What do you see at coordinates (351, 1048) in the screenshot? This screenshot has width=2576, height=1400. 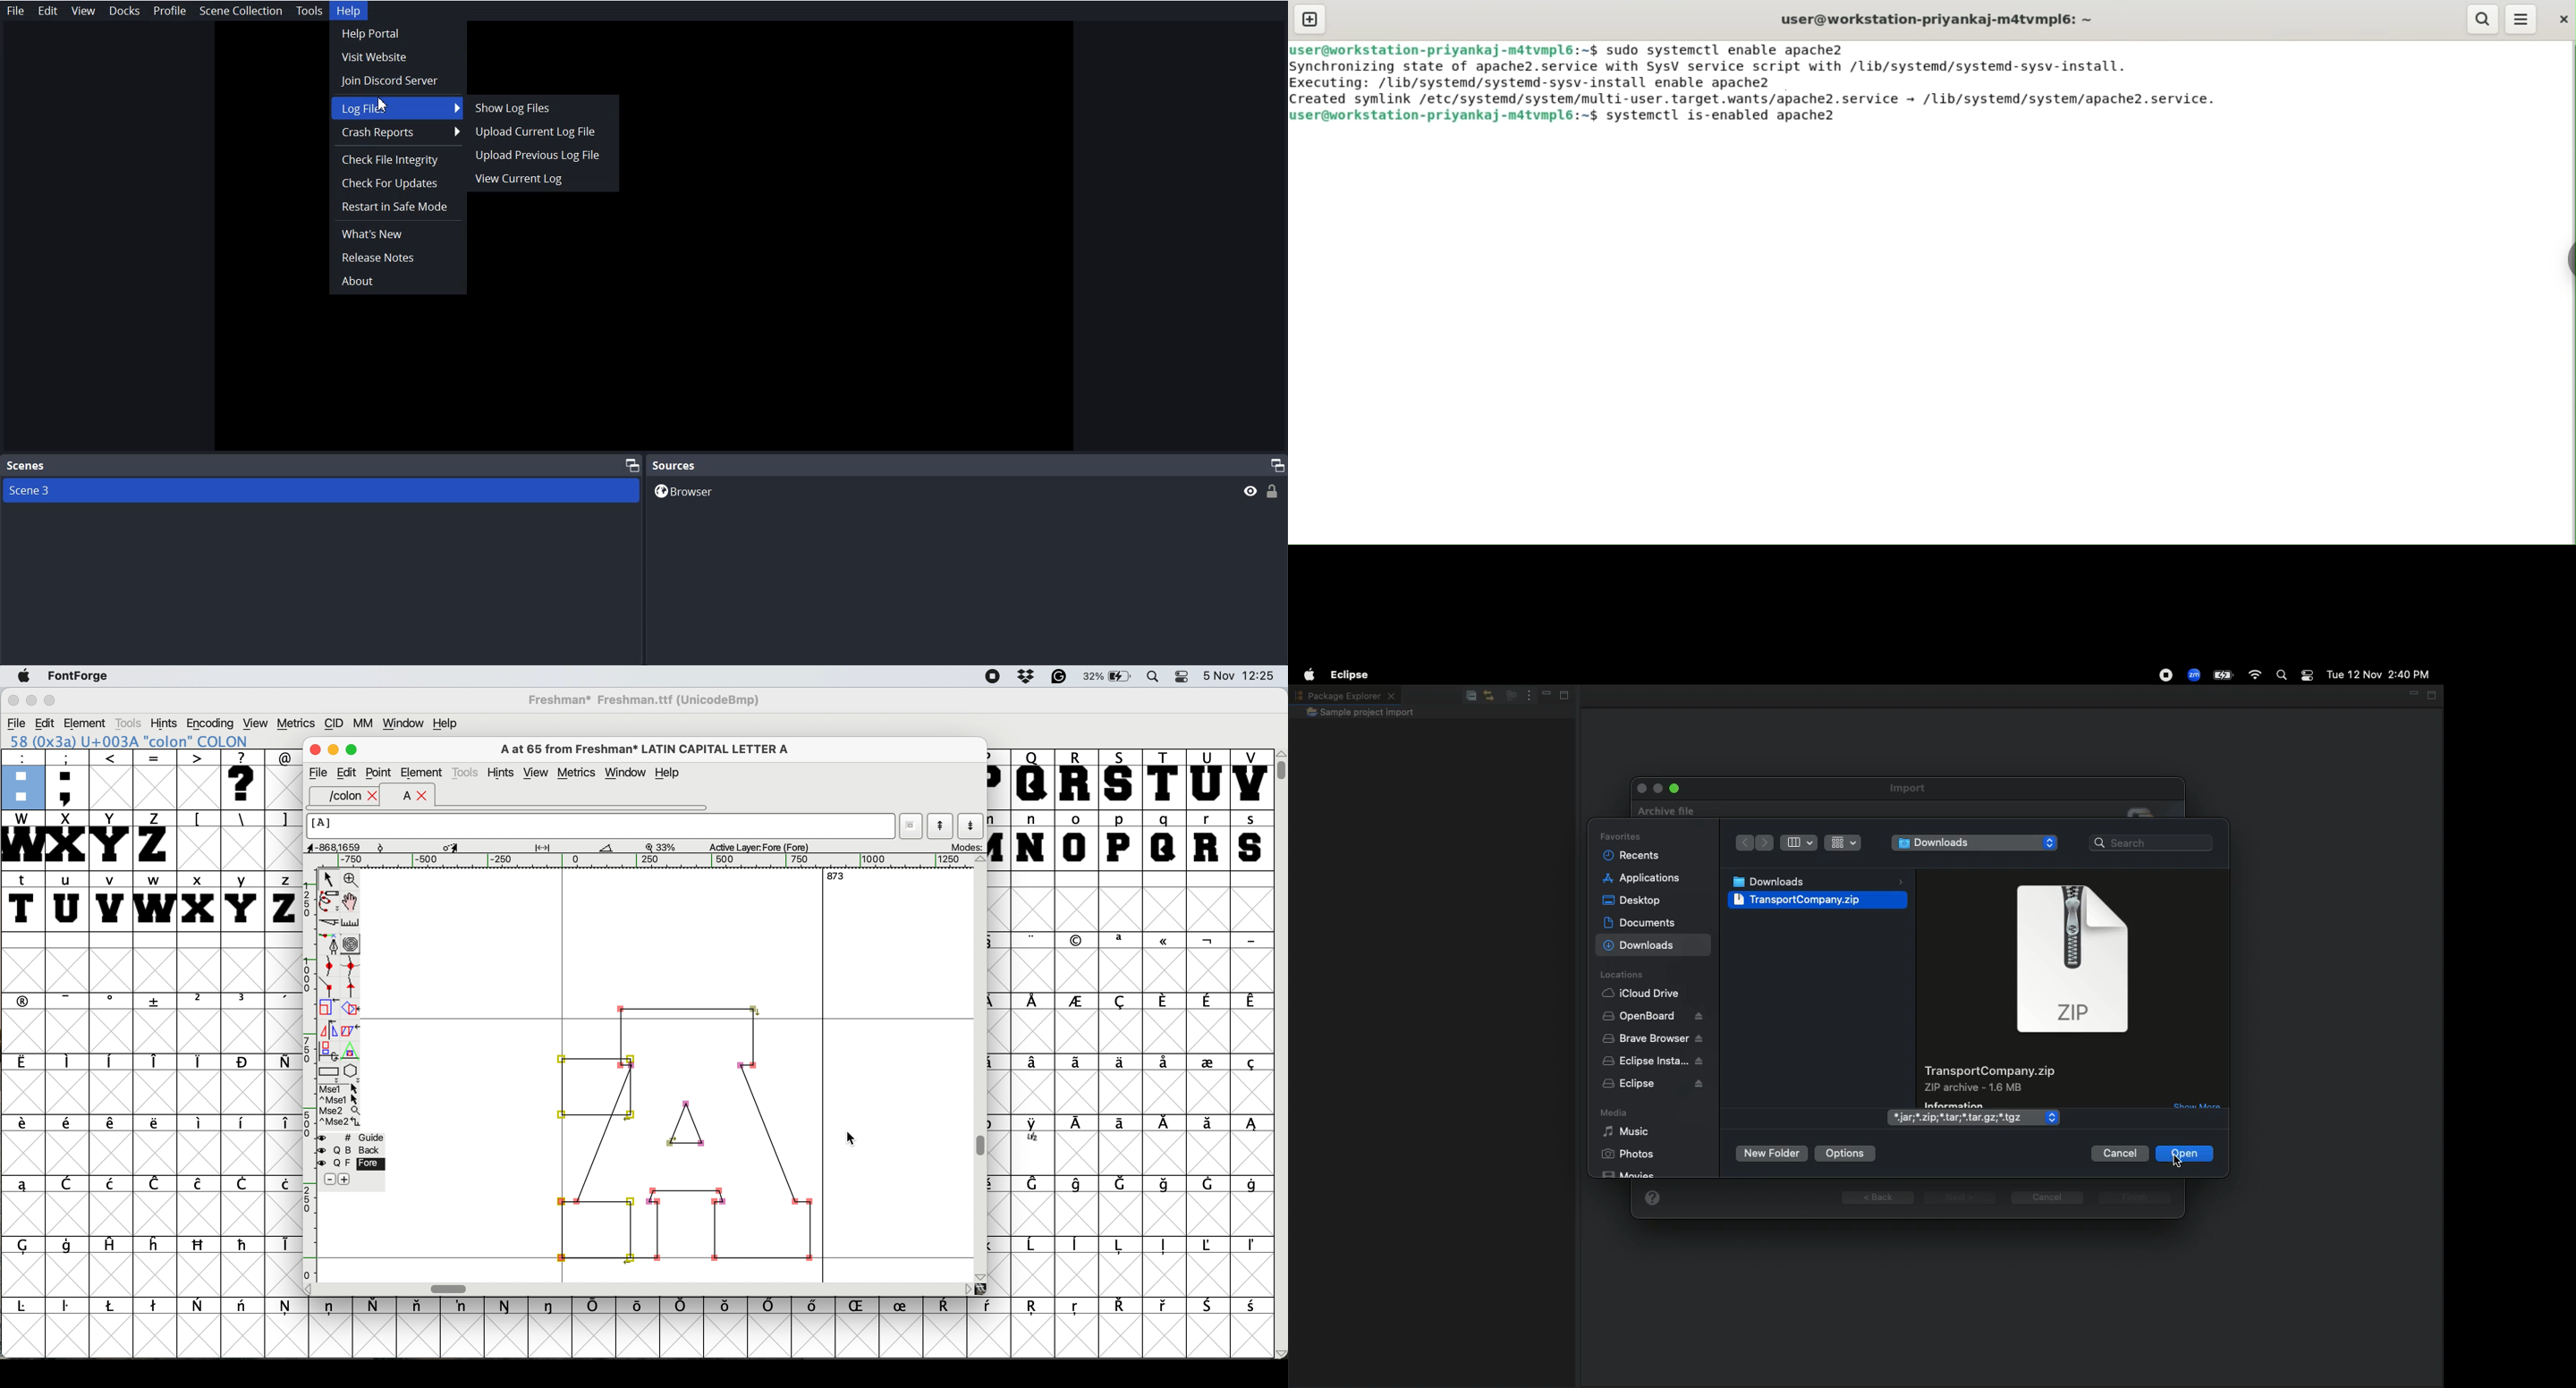 I see `perform a perspective transformation on selection` at bounding box center [351, 1048].